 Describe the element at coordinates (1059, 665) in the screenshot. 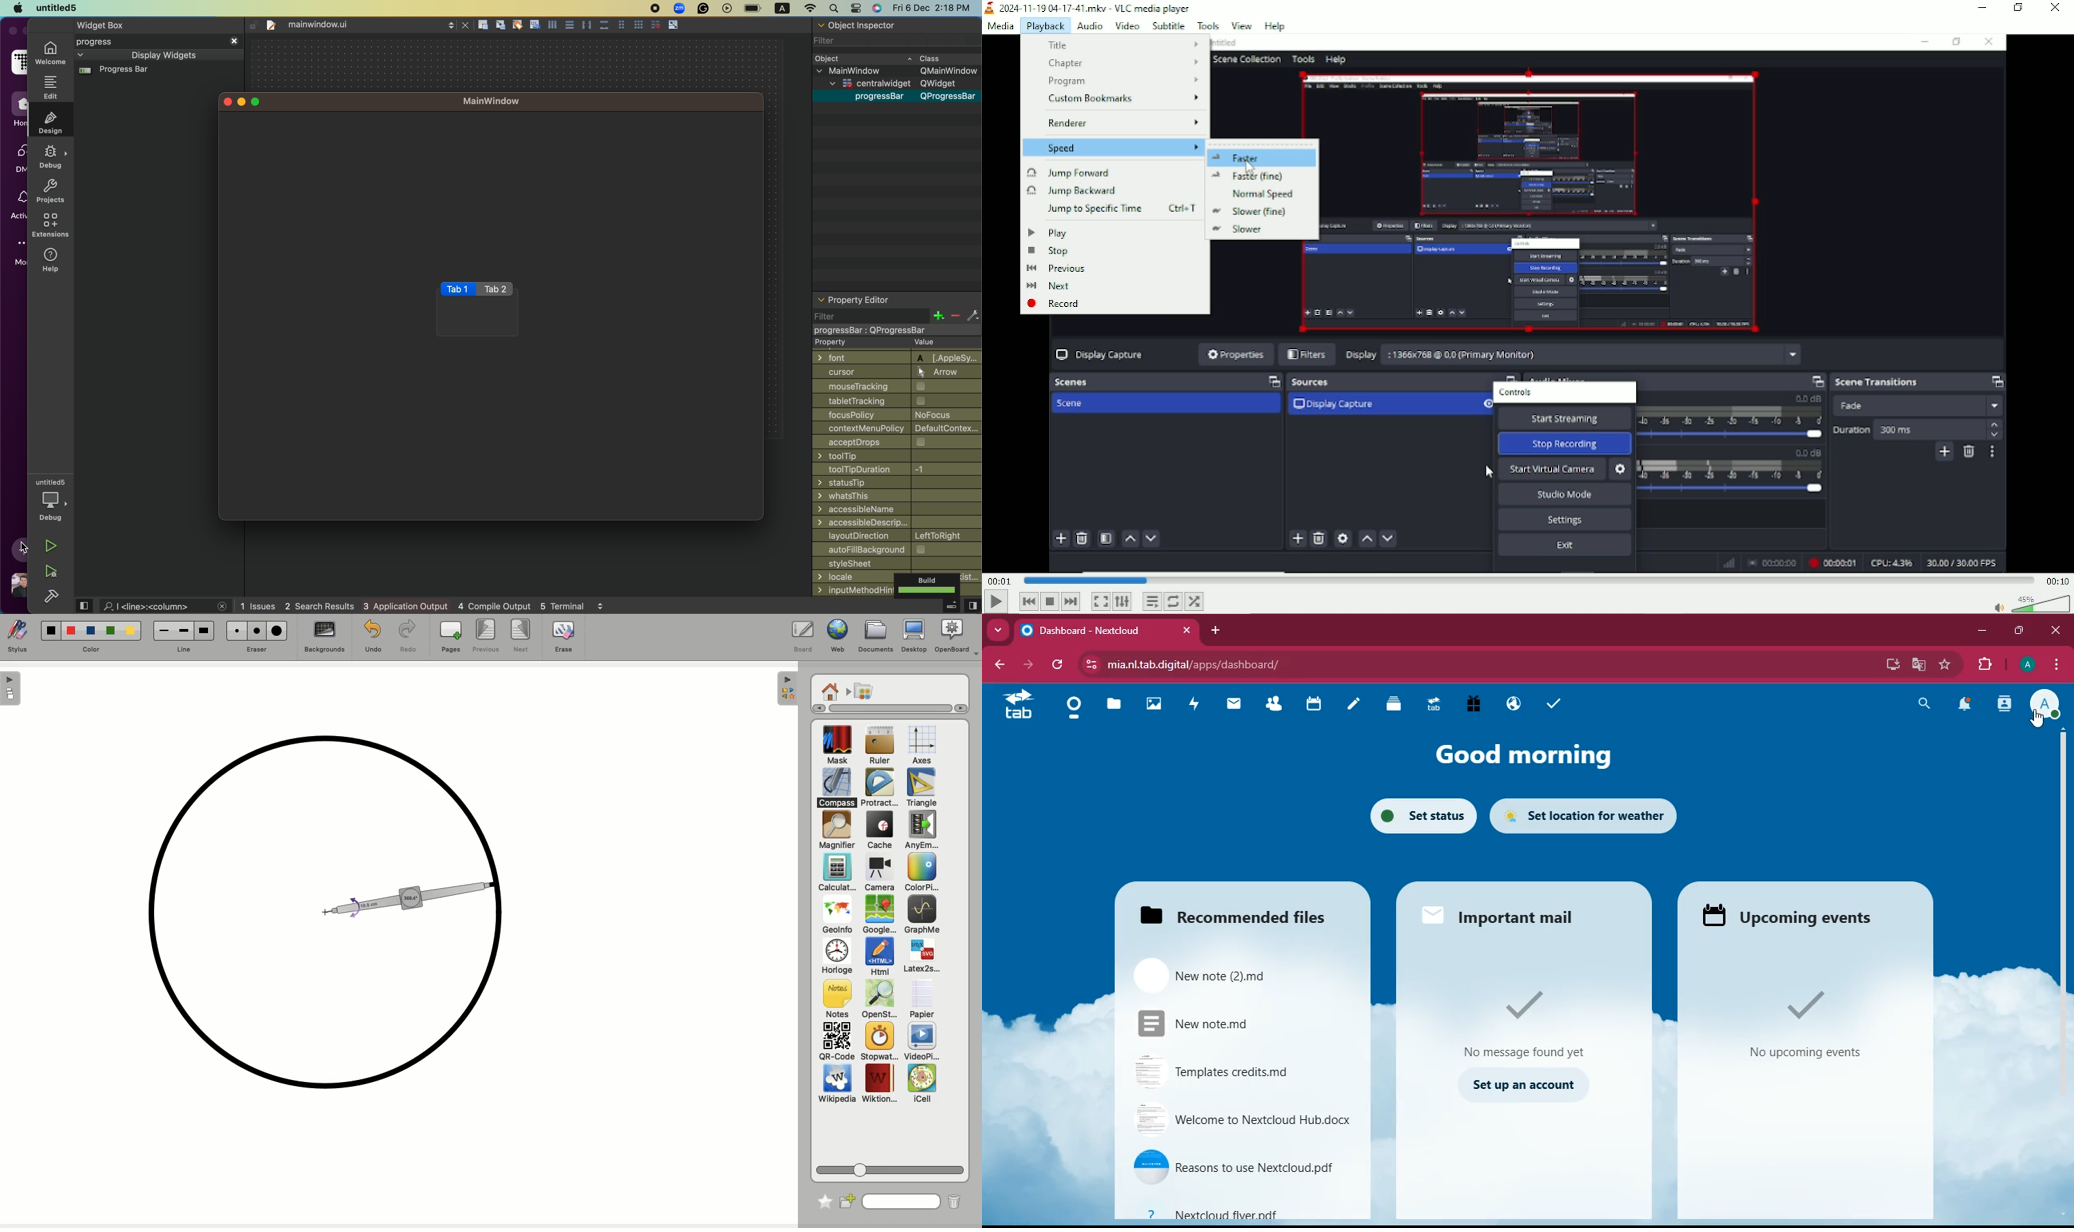

I see `refresh` at that location.